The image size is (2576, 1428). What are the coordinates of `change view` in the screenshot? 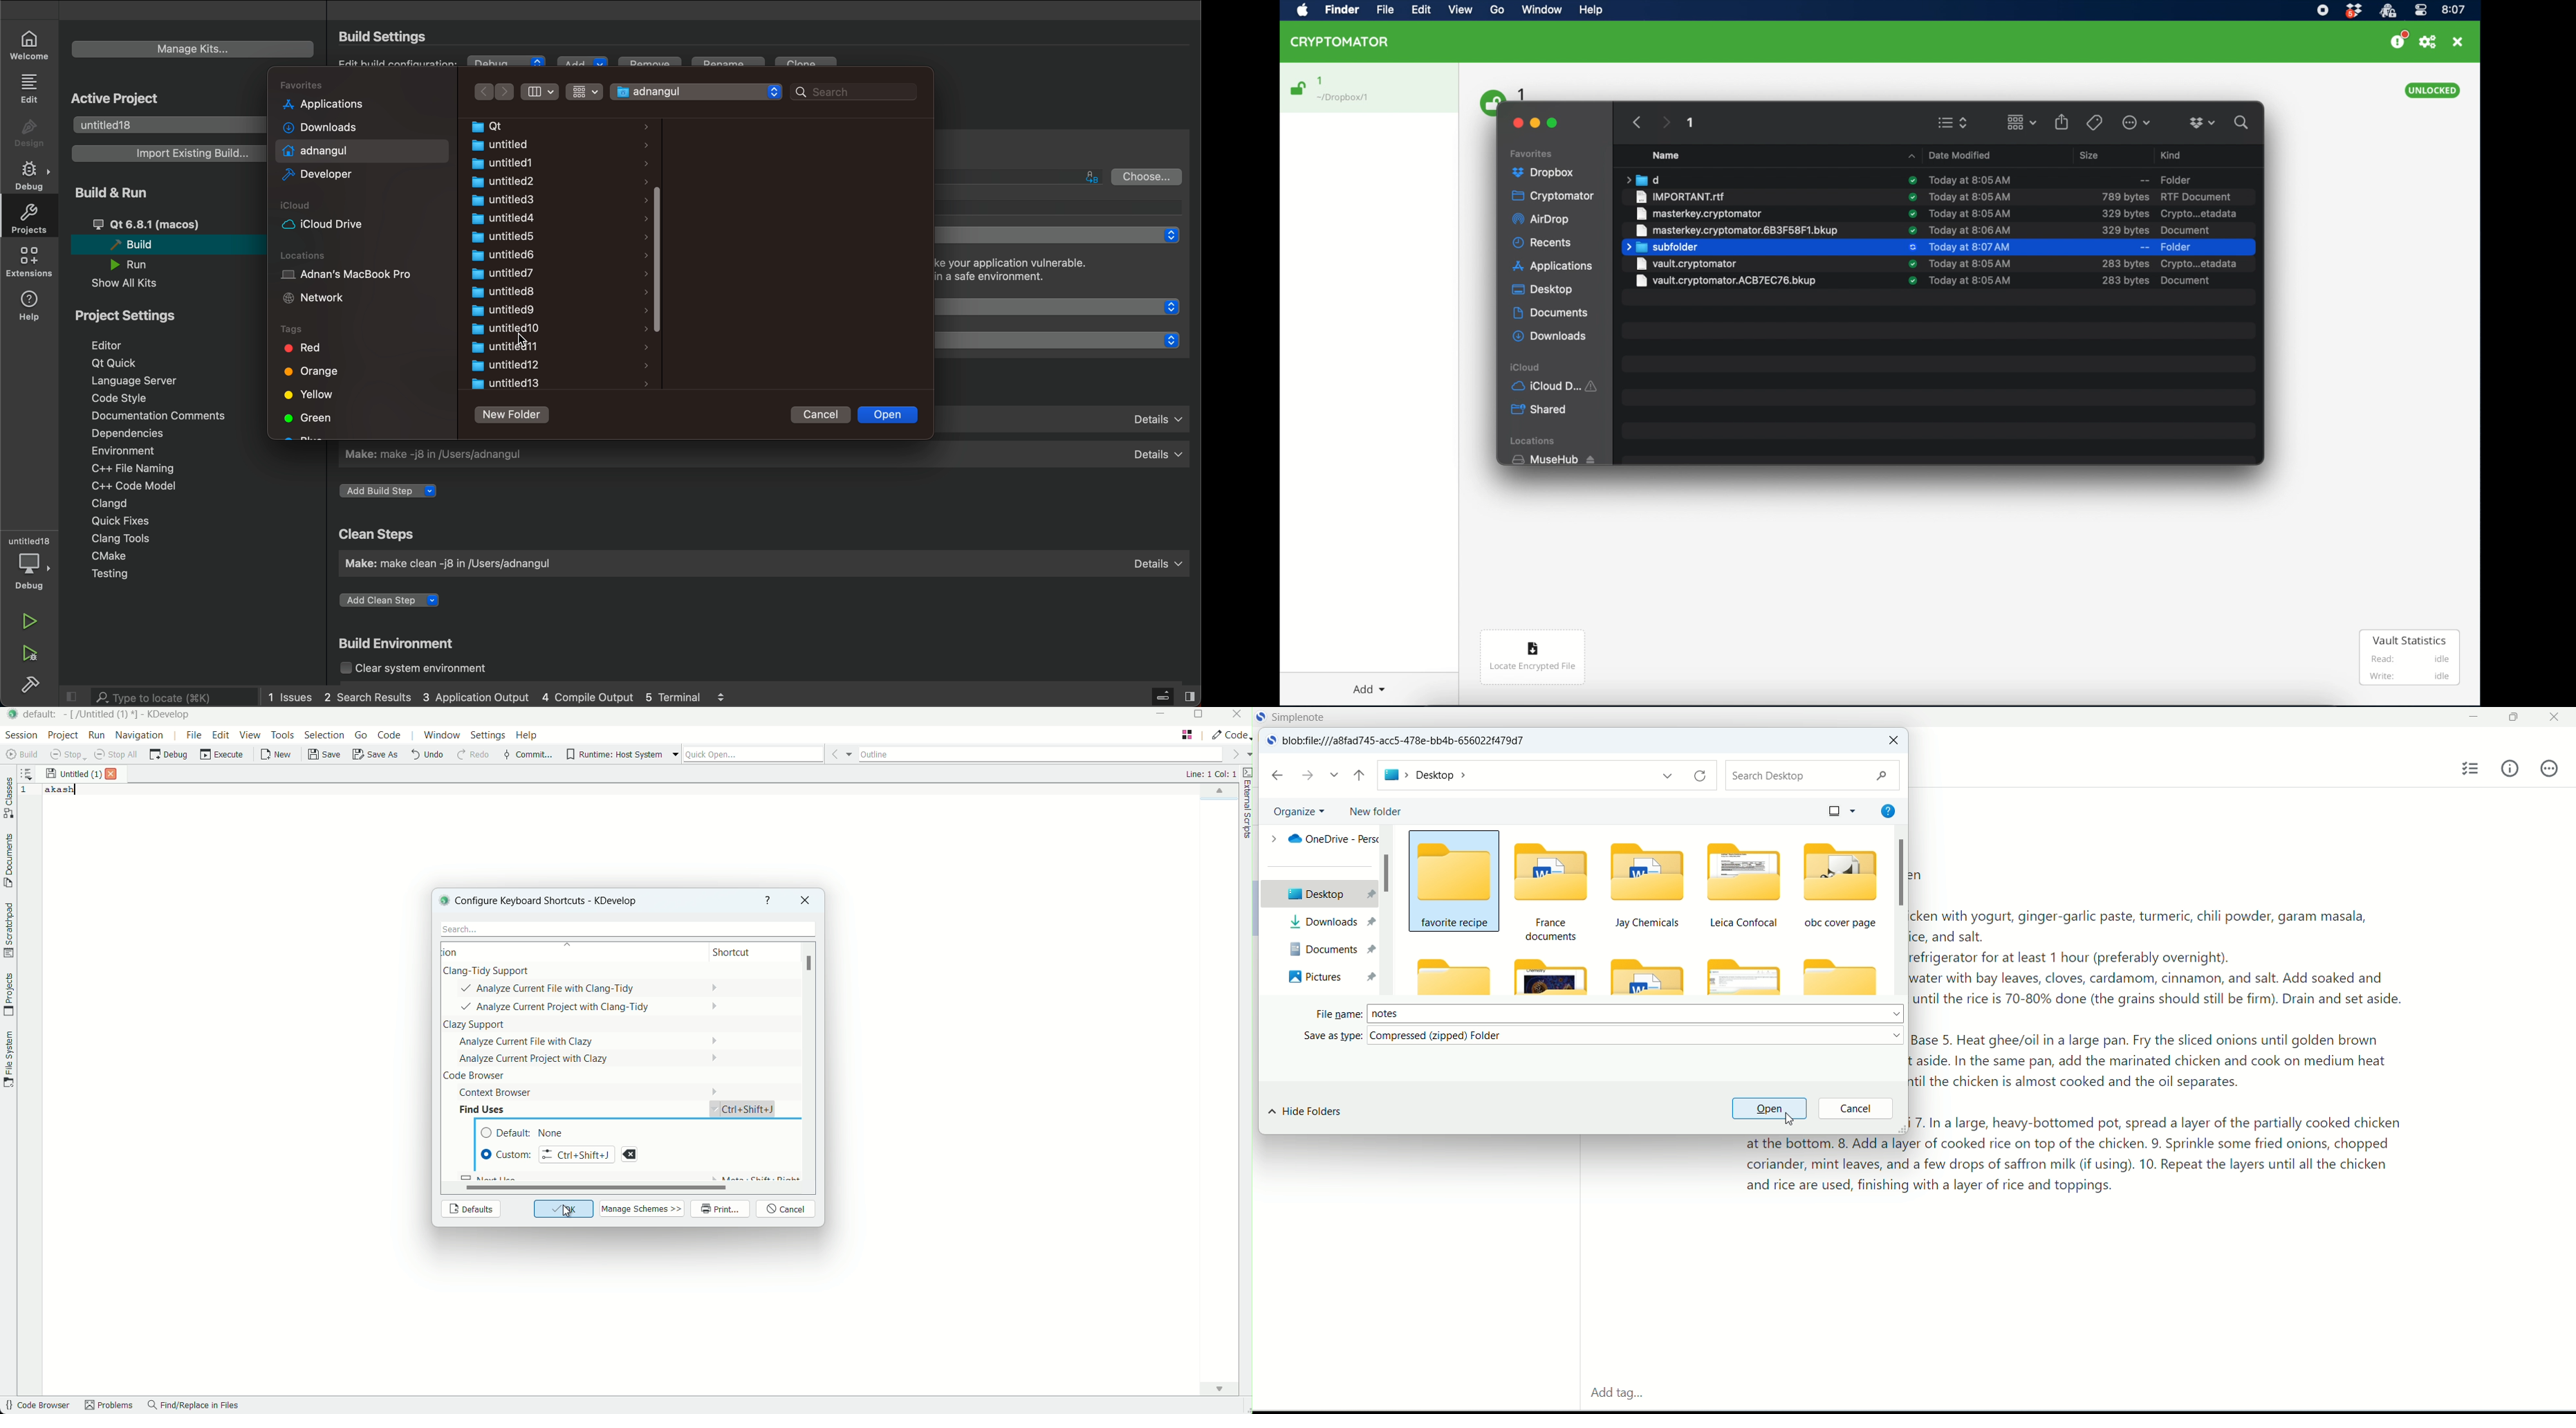 It's located at (1838, 810).